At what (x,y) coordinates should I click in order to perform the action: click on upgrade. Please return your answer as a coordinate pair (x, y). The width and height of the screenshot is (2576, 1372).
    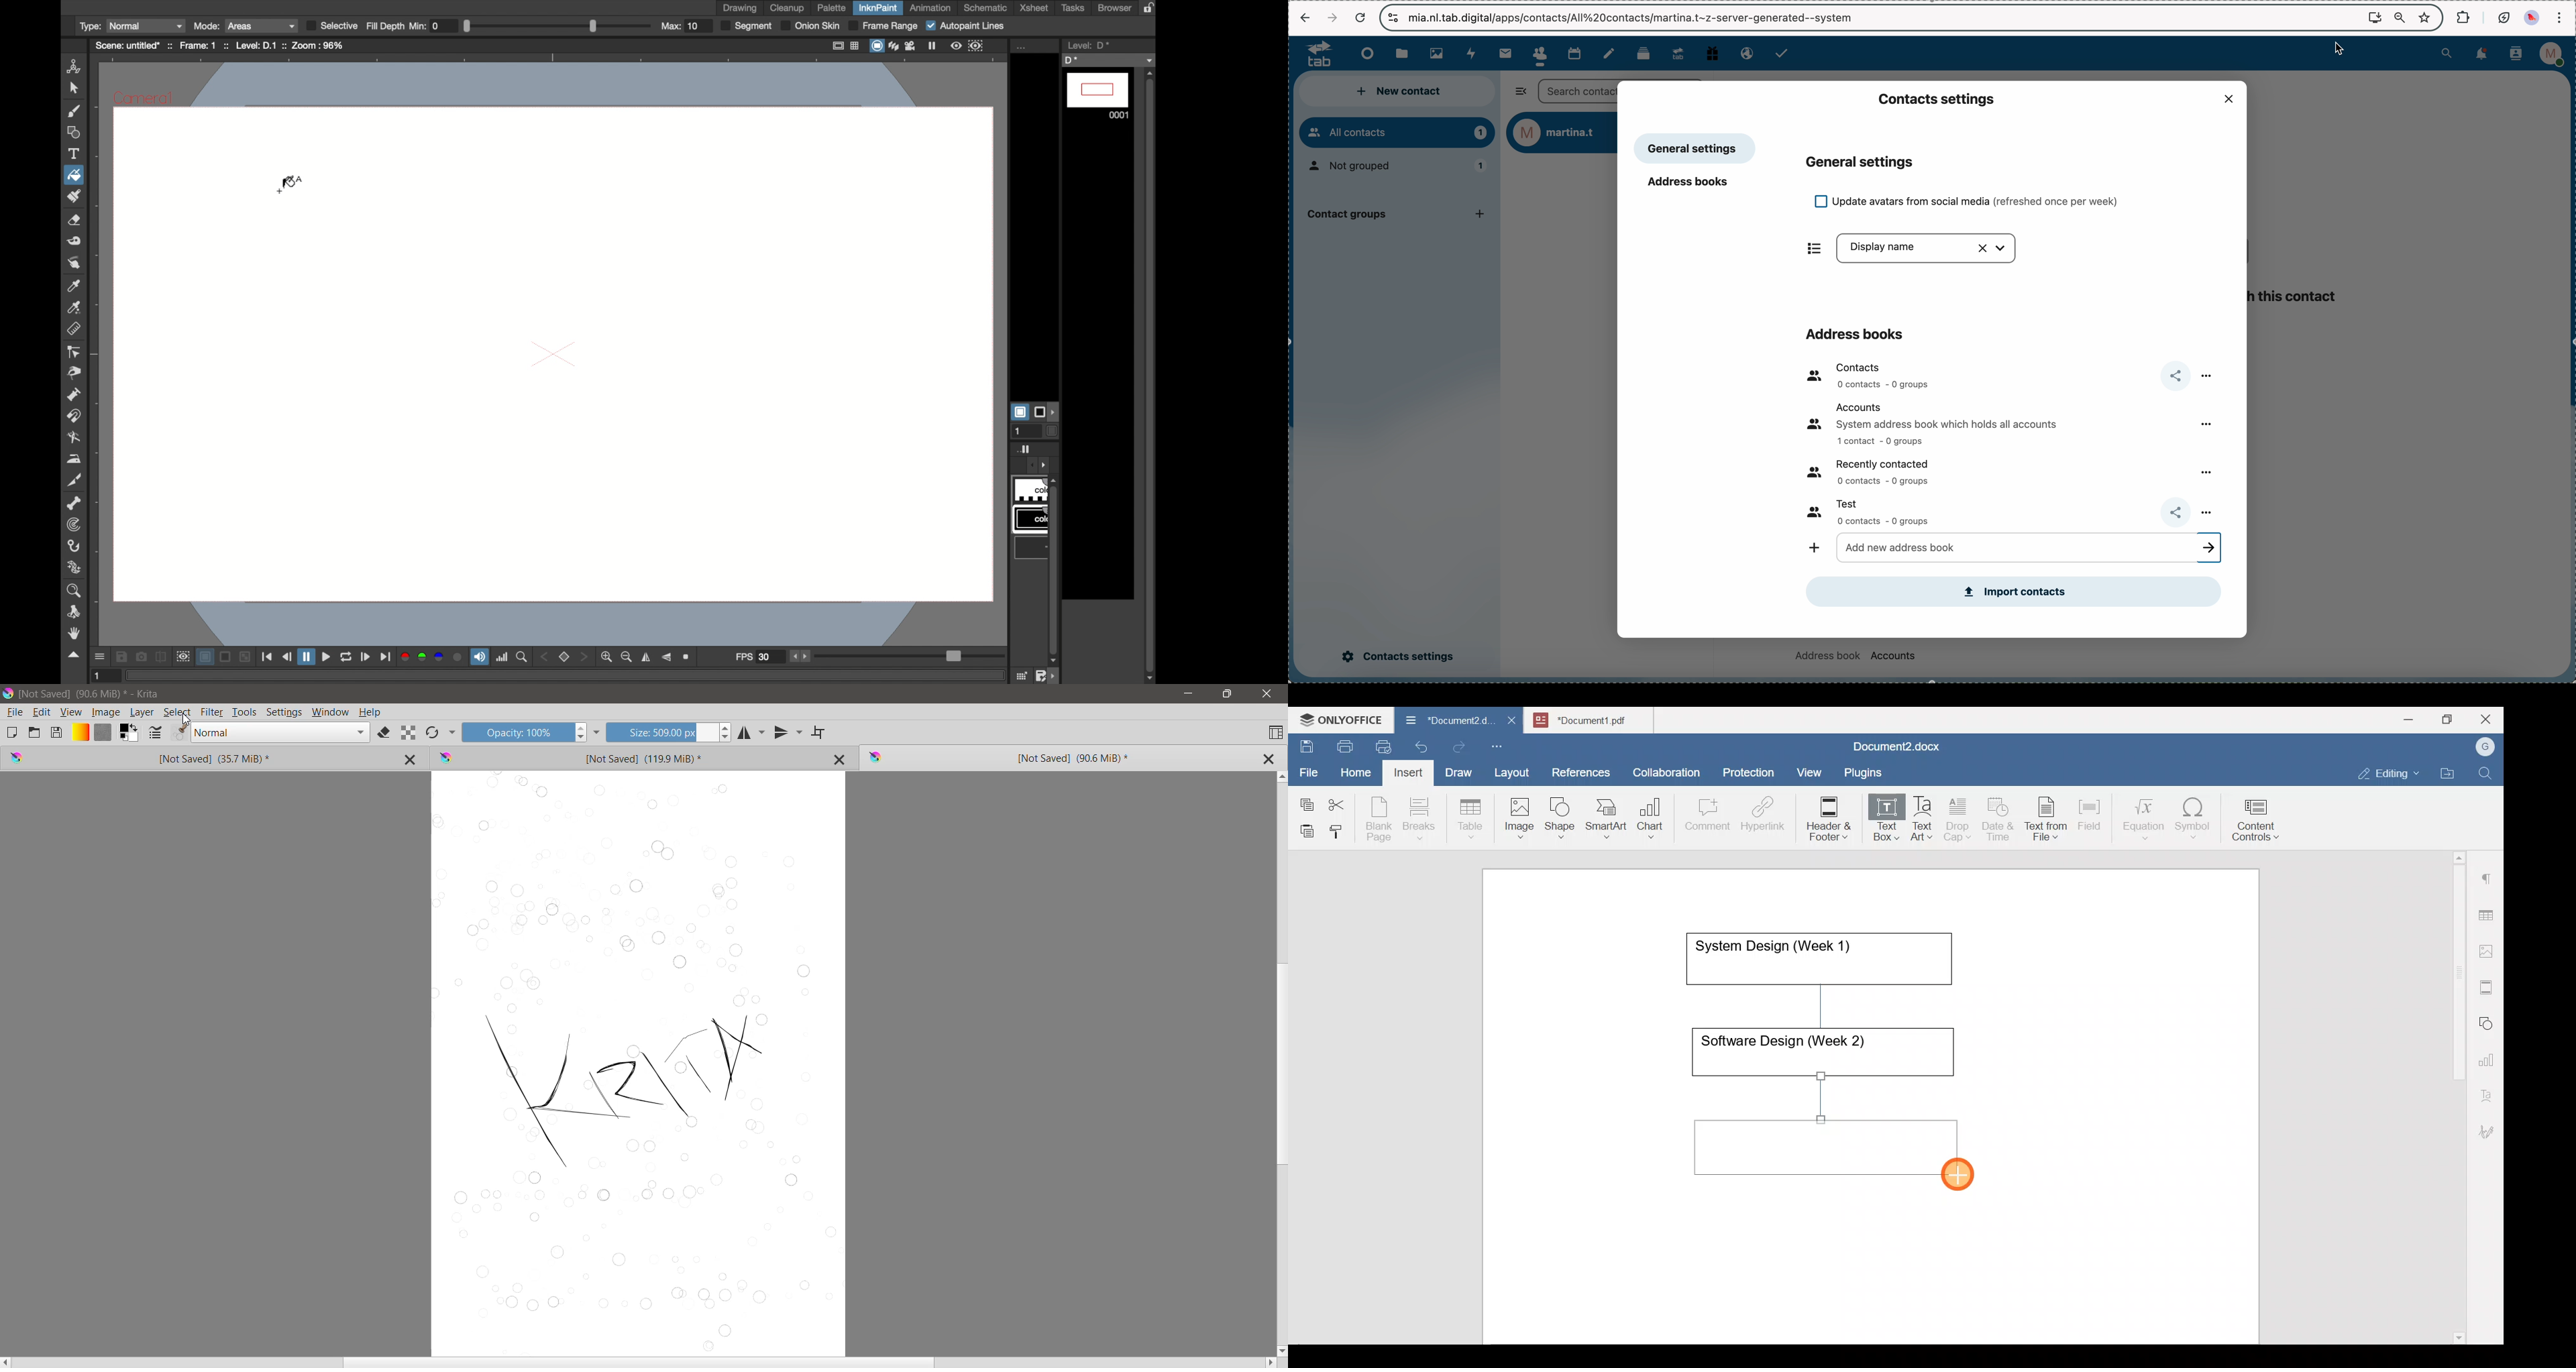
    Looking at the image, I should click on (1677, 53).